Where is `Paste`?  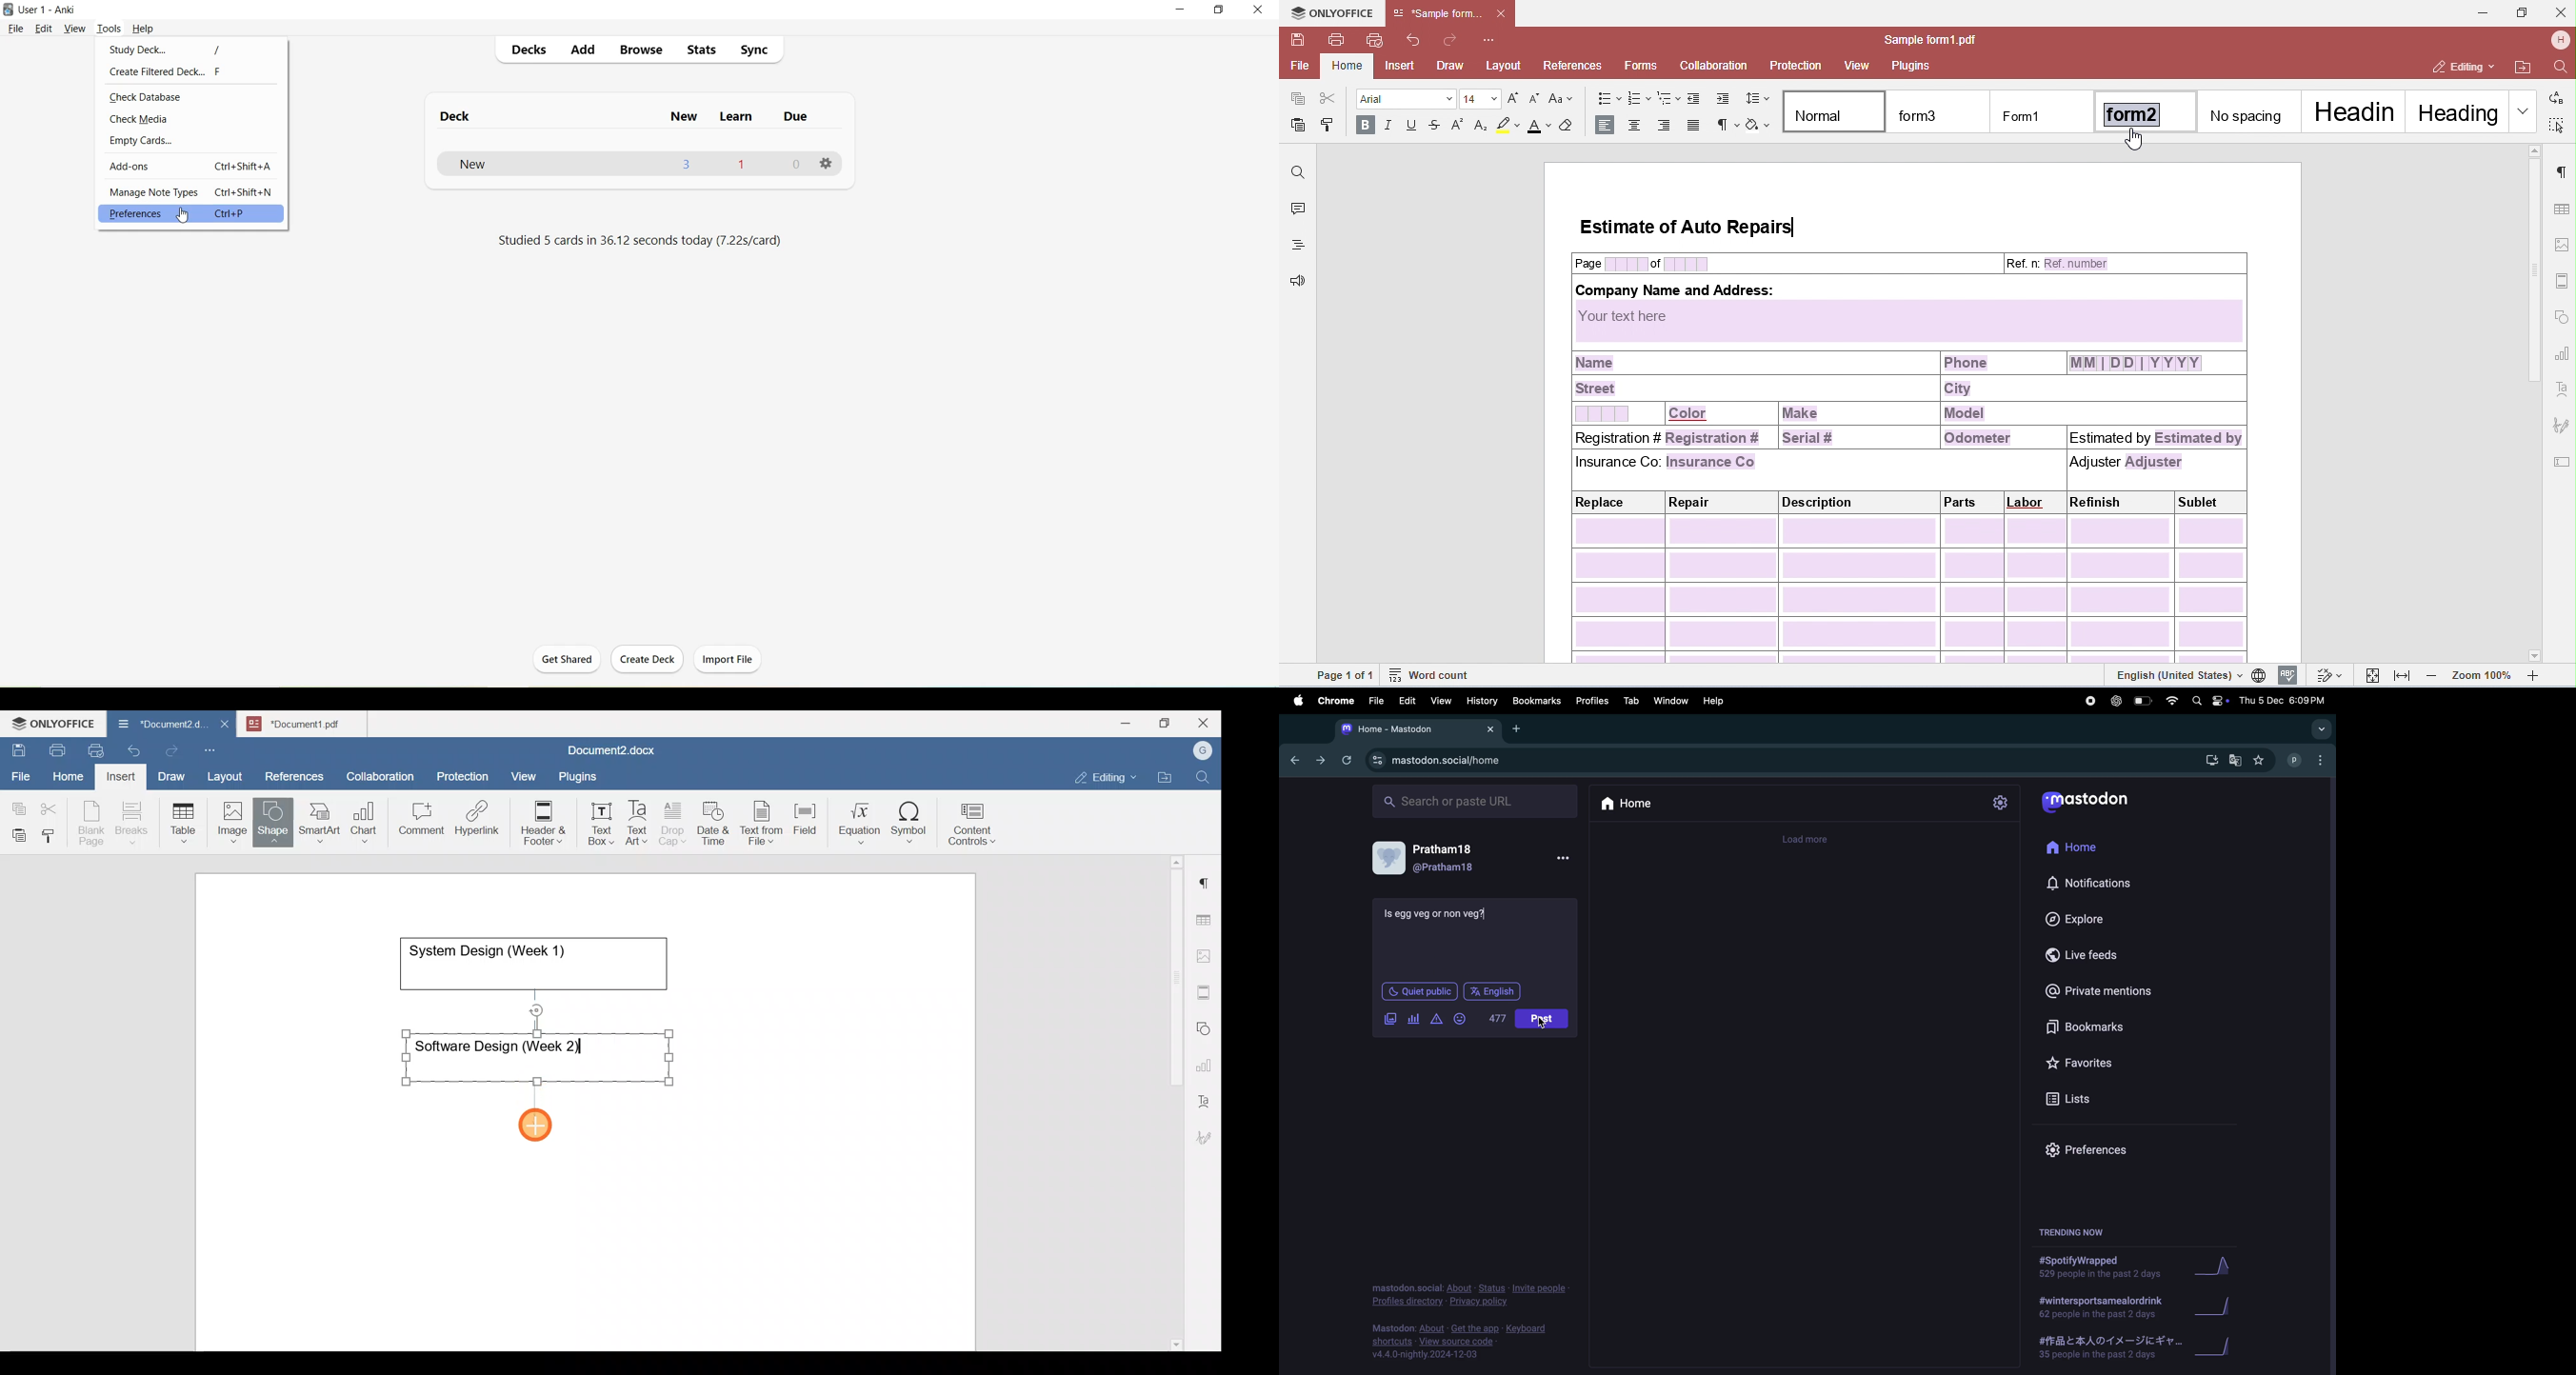
Paste is located at coordinates (16, 832).